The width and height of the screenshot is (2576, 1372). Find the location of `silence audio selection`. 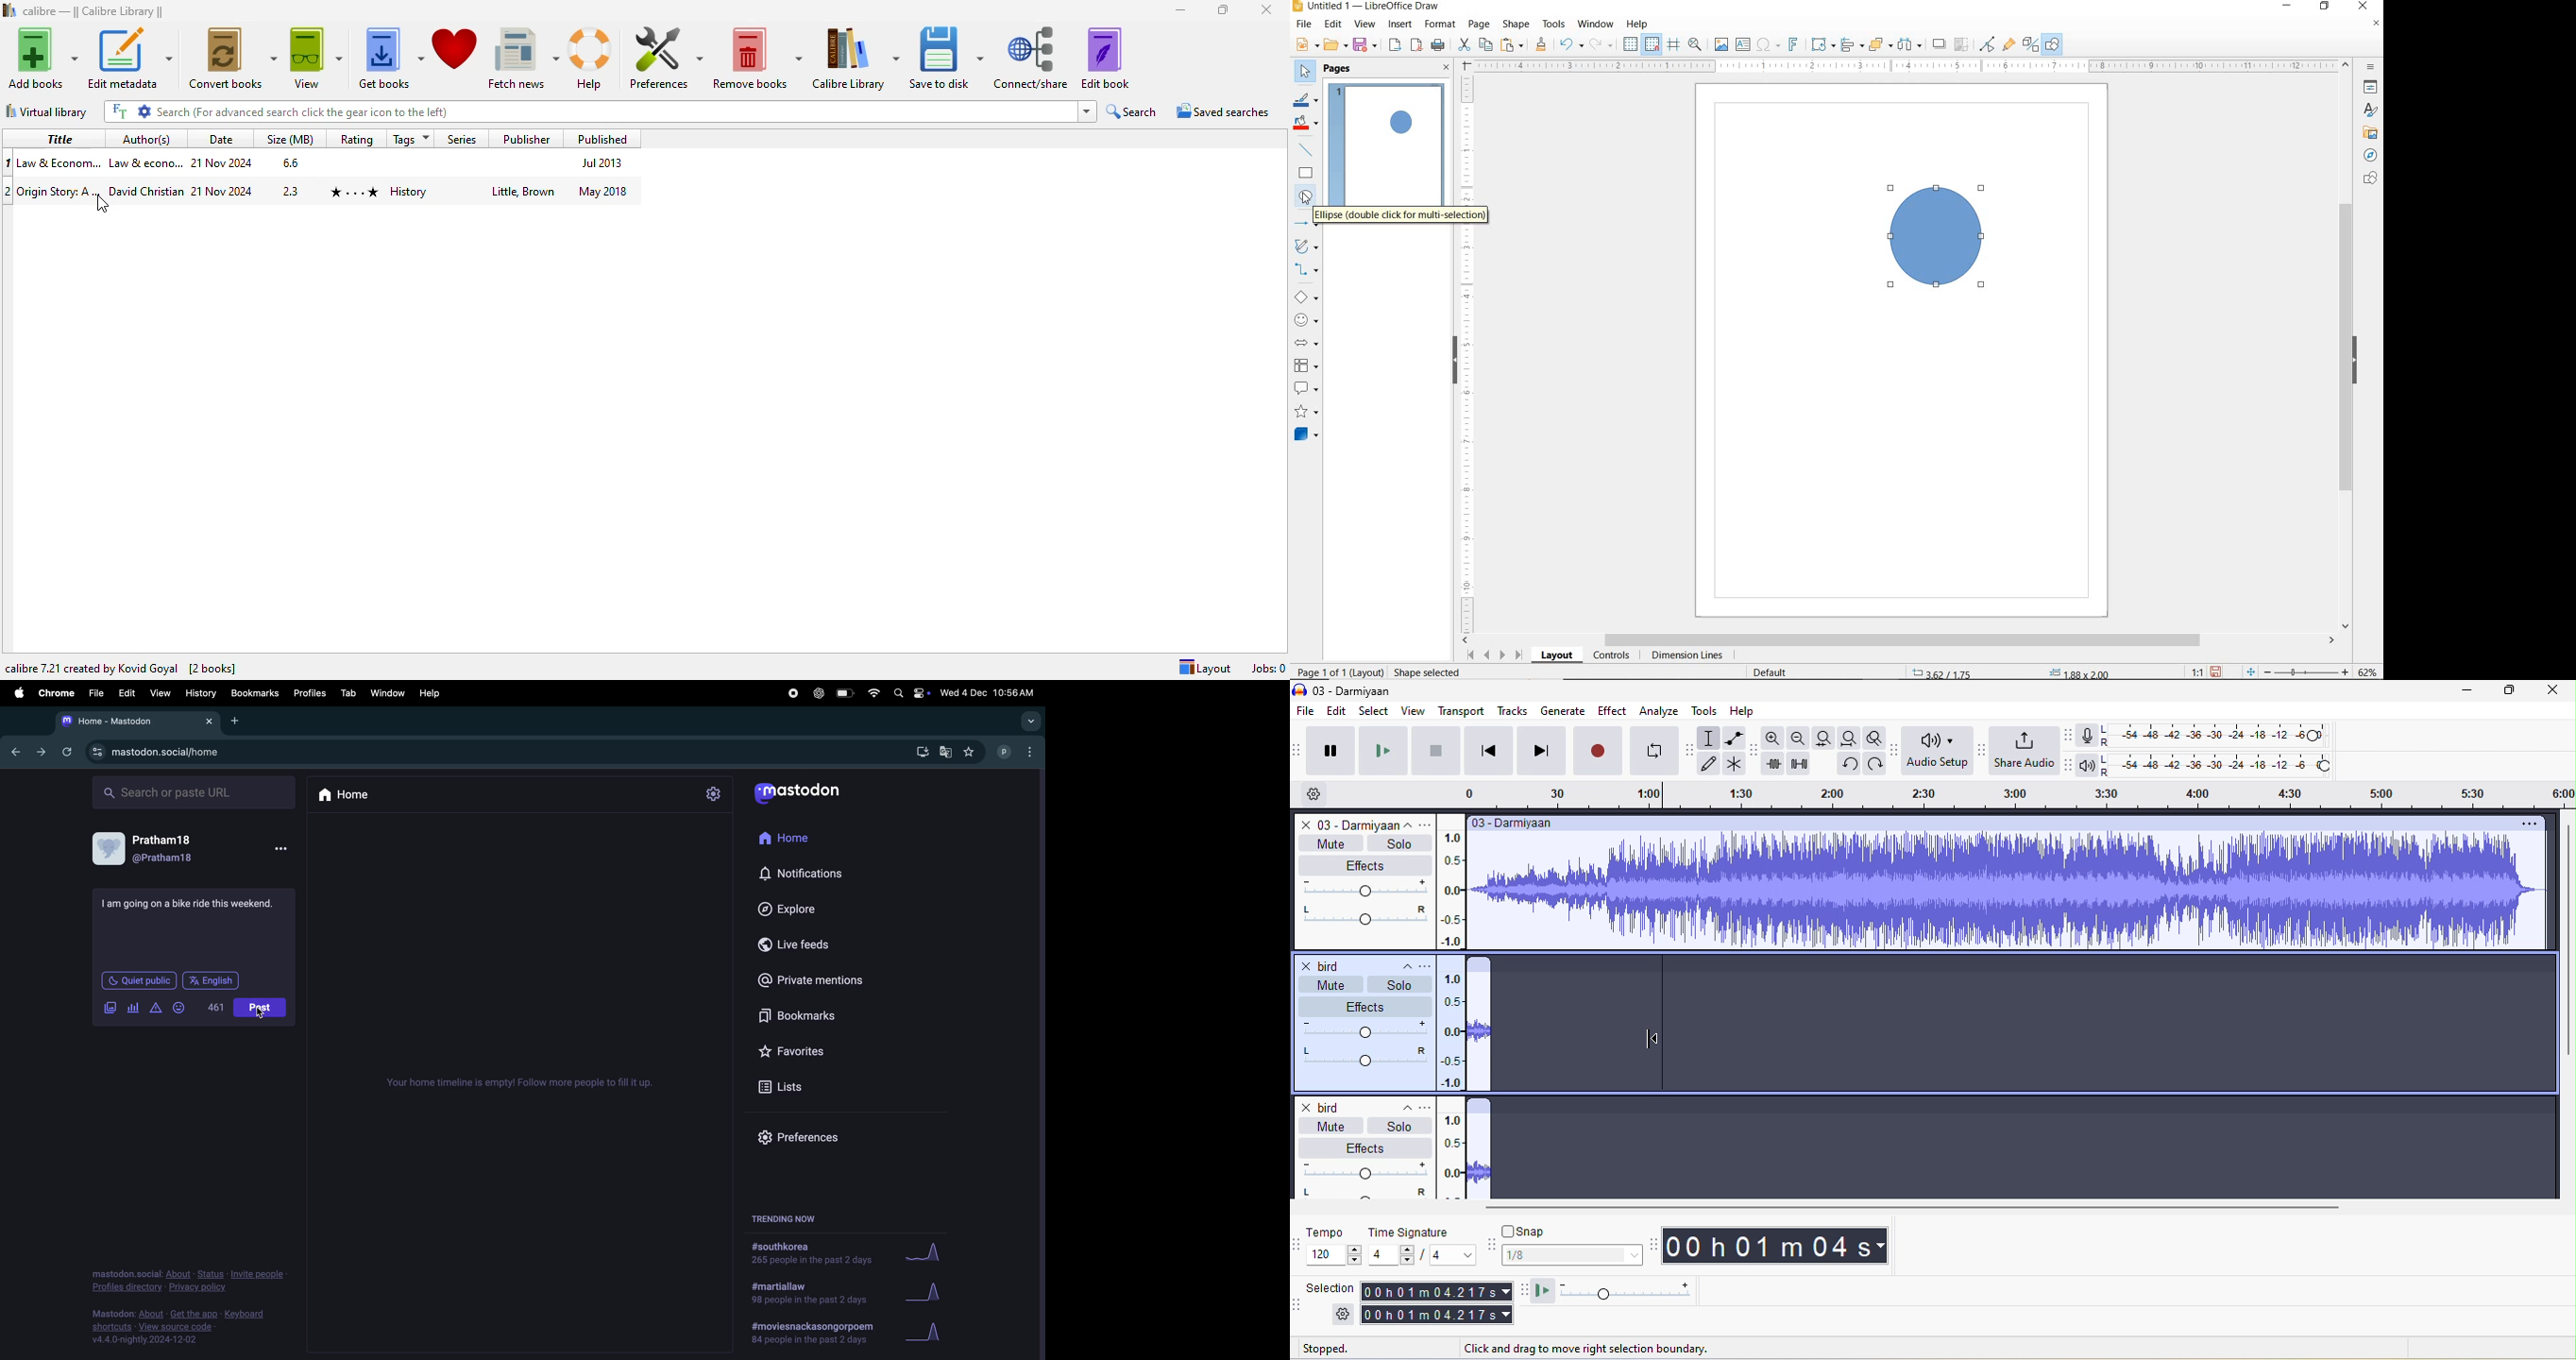

silence audio selection is located at coordinates (1802, 764).